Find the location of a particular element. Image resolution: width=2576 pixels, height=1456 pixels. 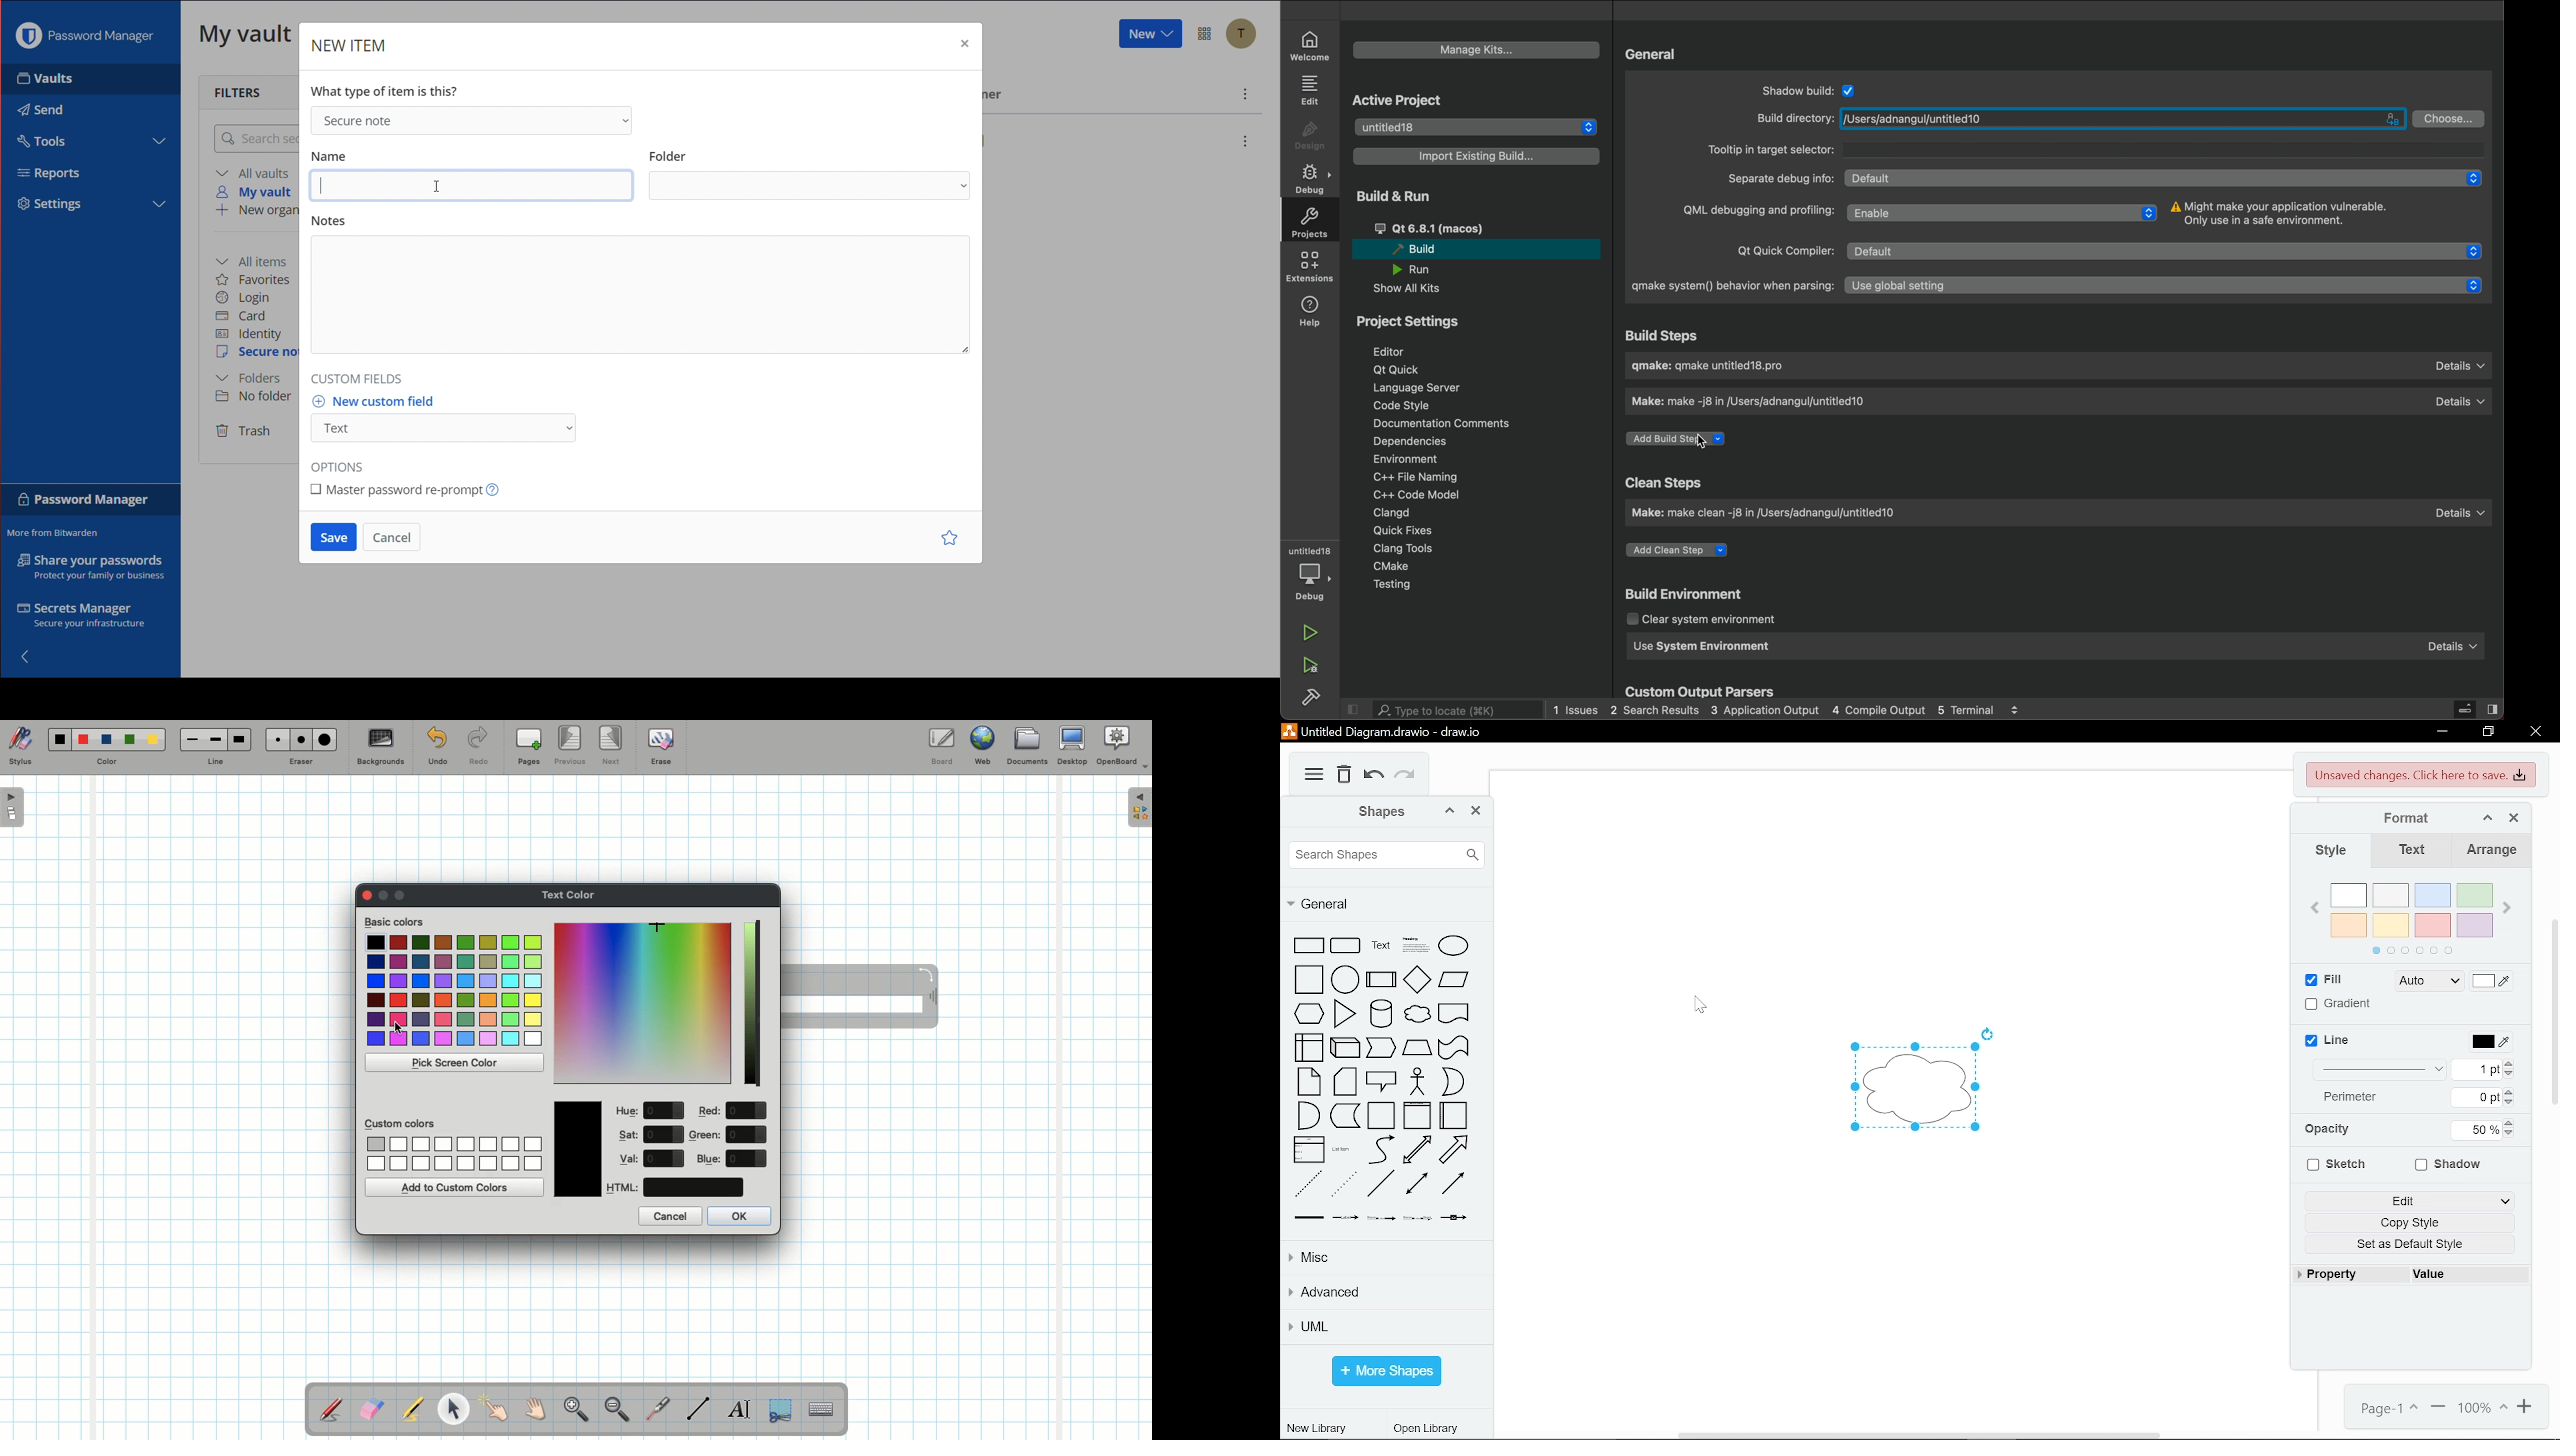

increase opacity is located at coordinates (2512, 1123).